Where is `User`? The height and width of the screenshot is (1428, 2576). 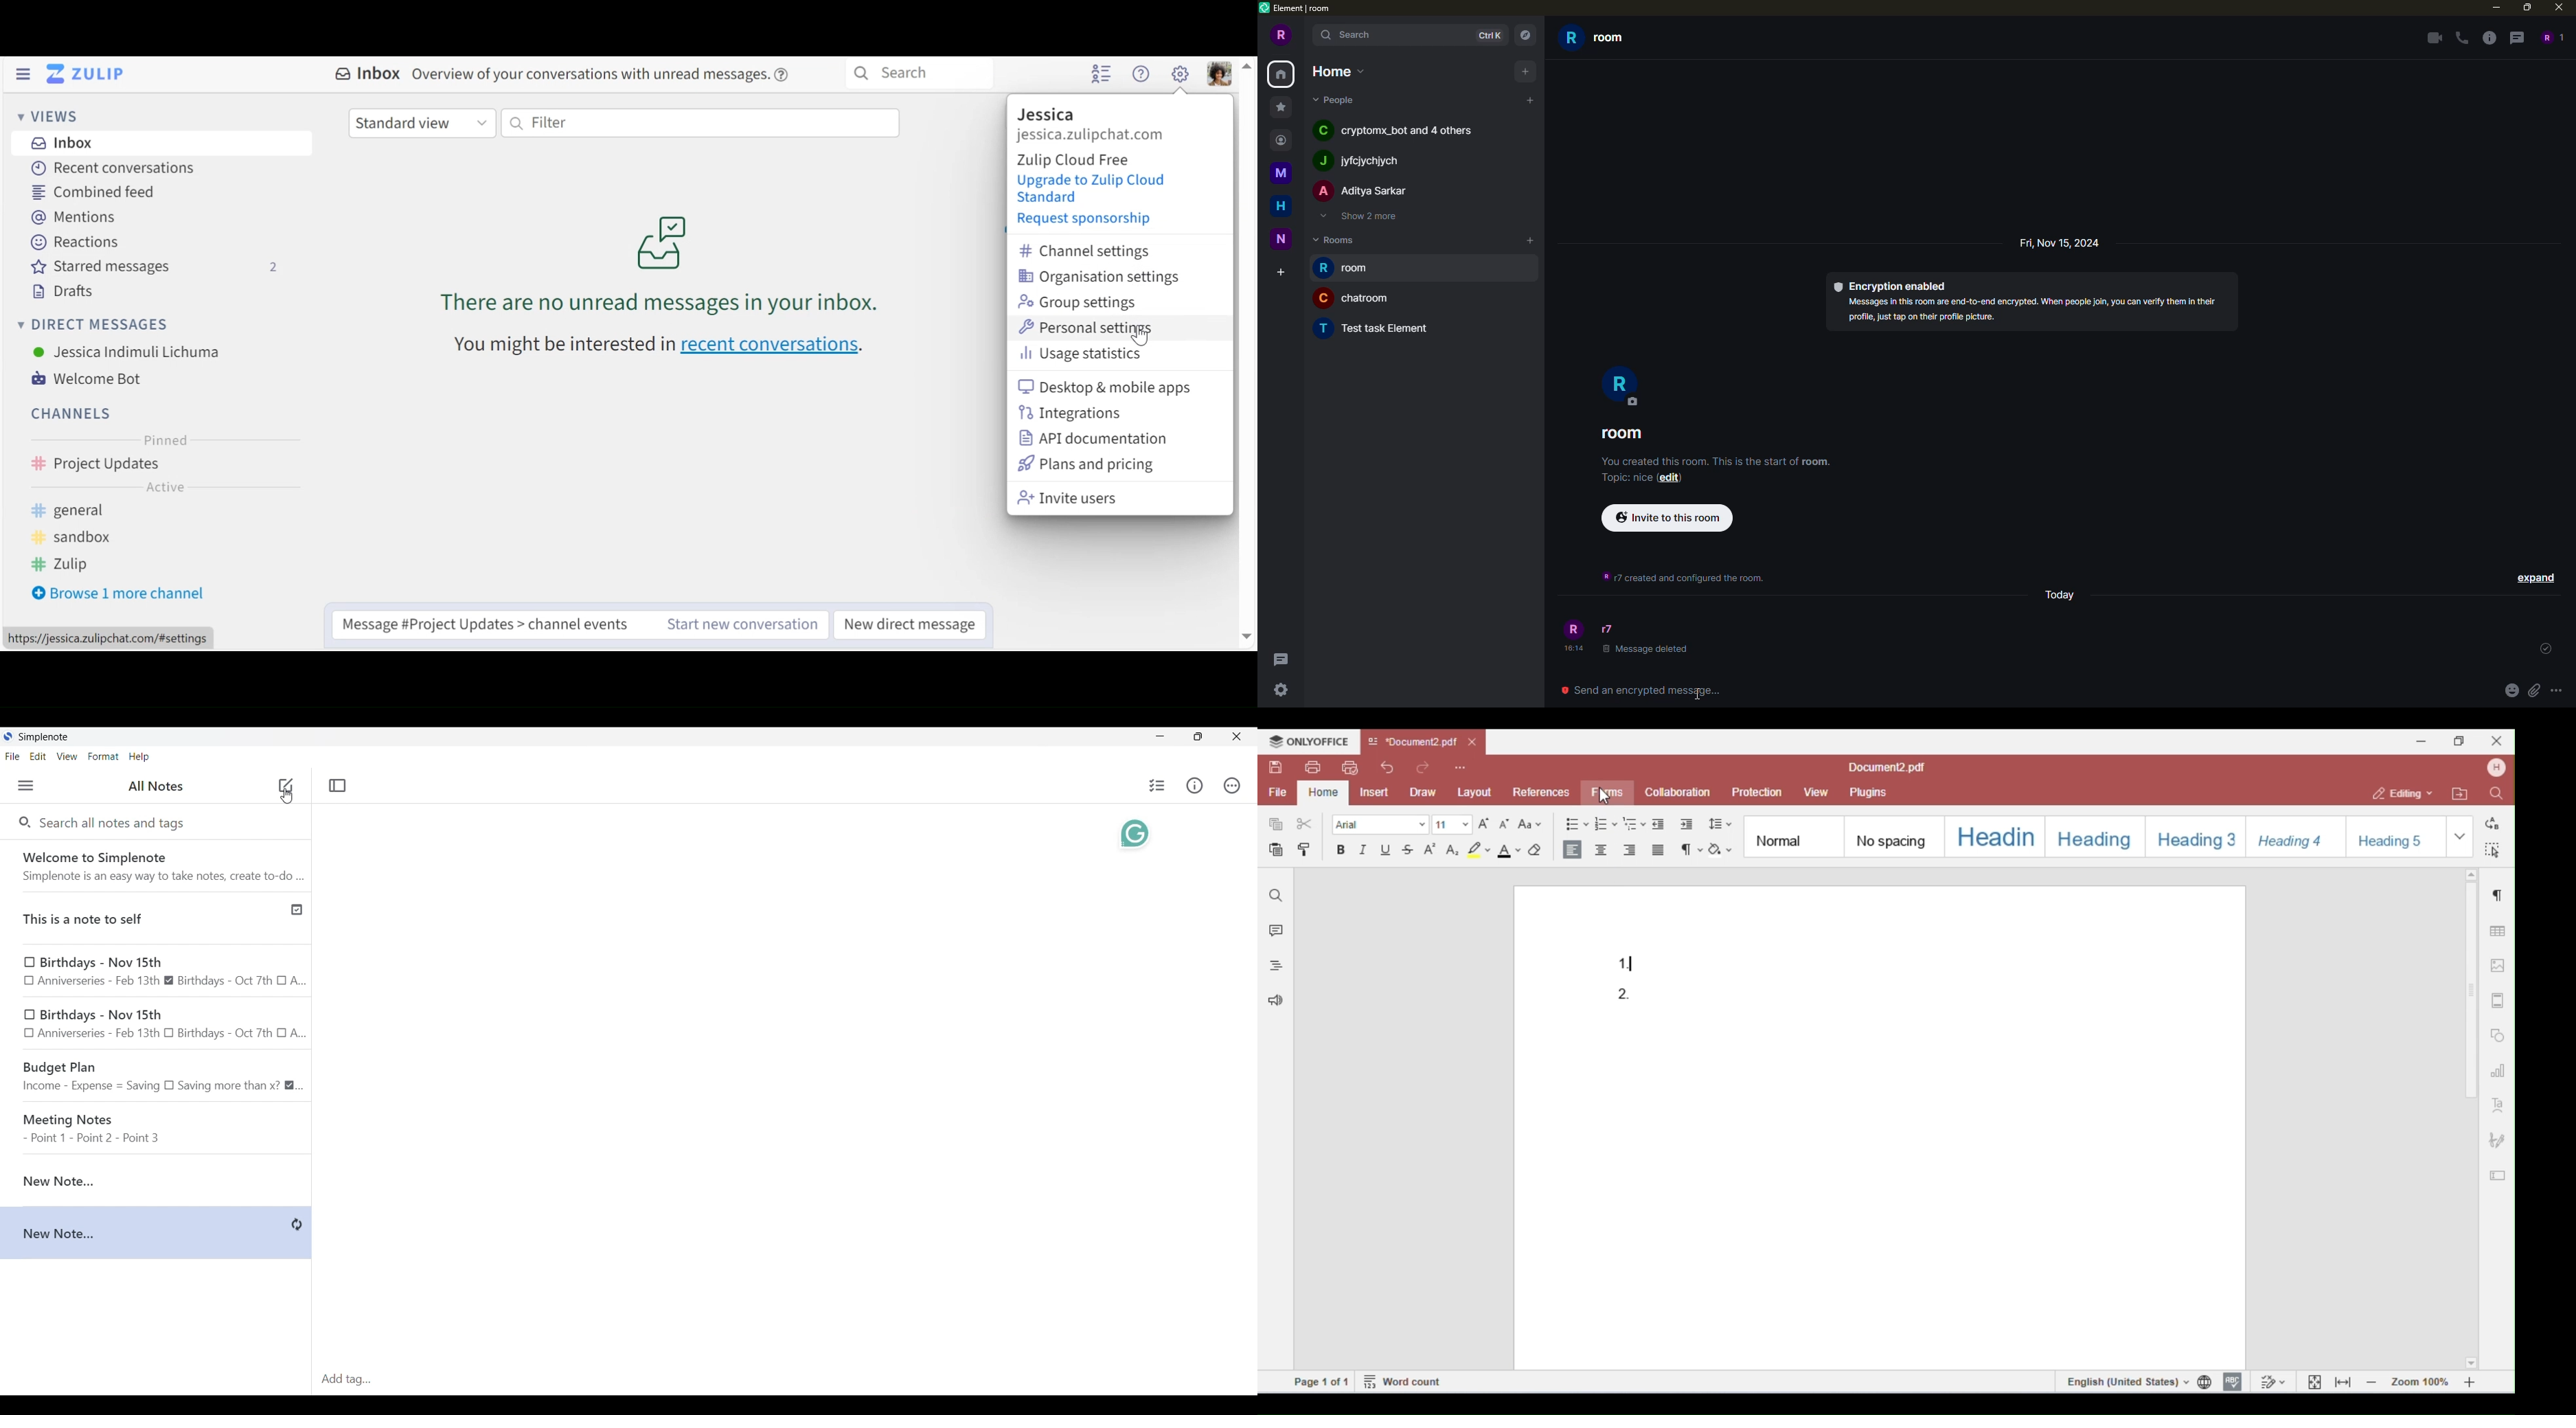 User is located at coordinates (124, 353).